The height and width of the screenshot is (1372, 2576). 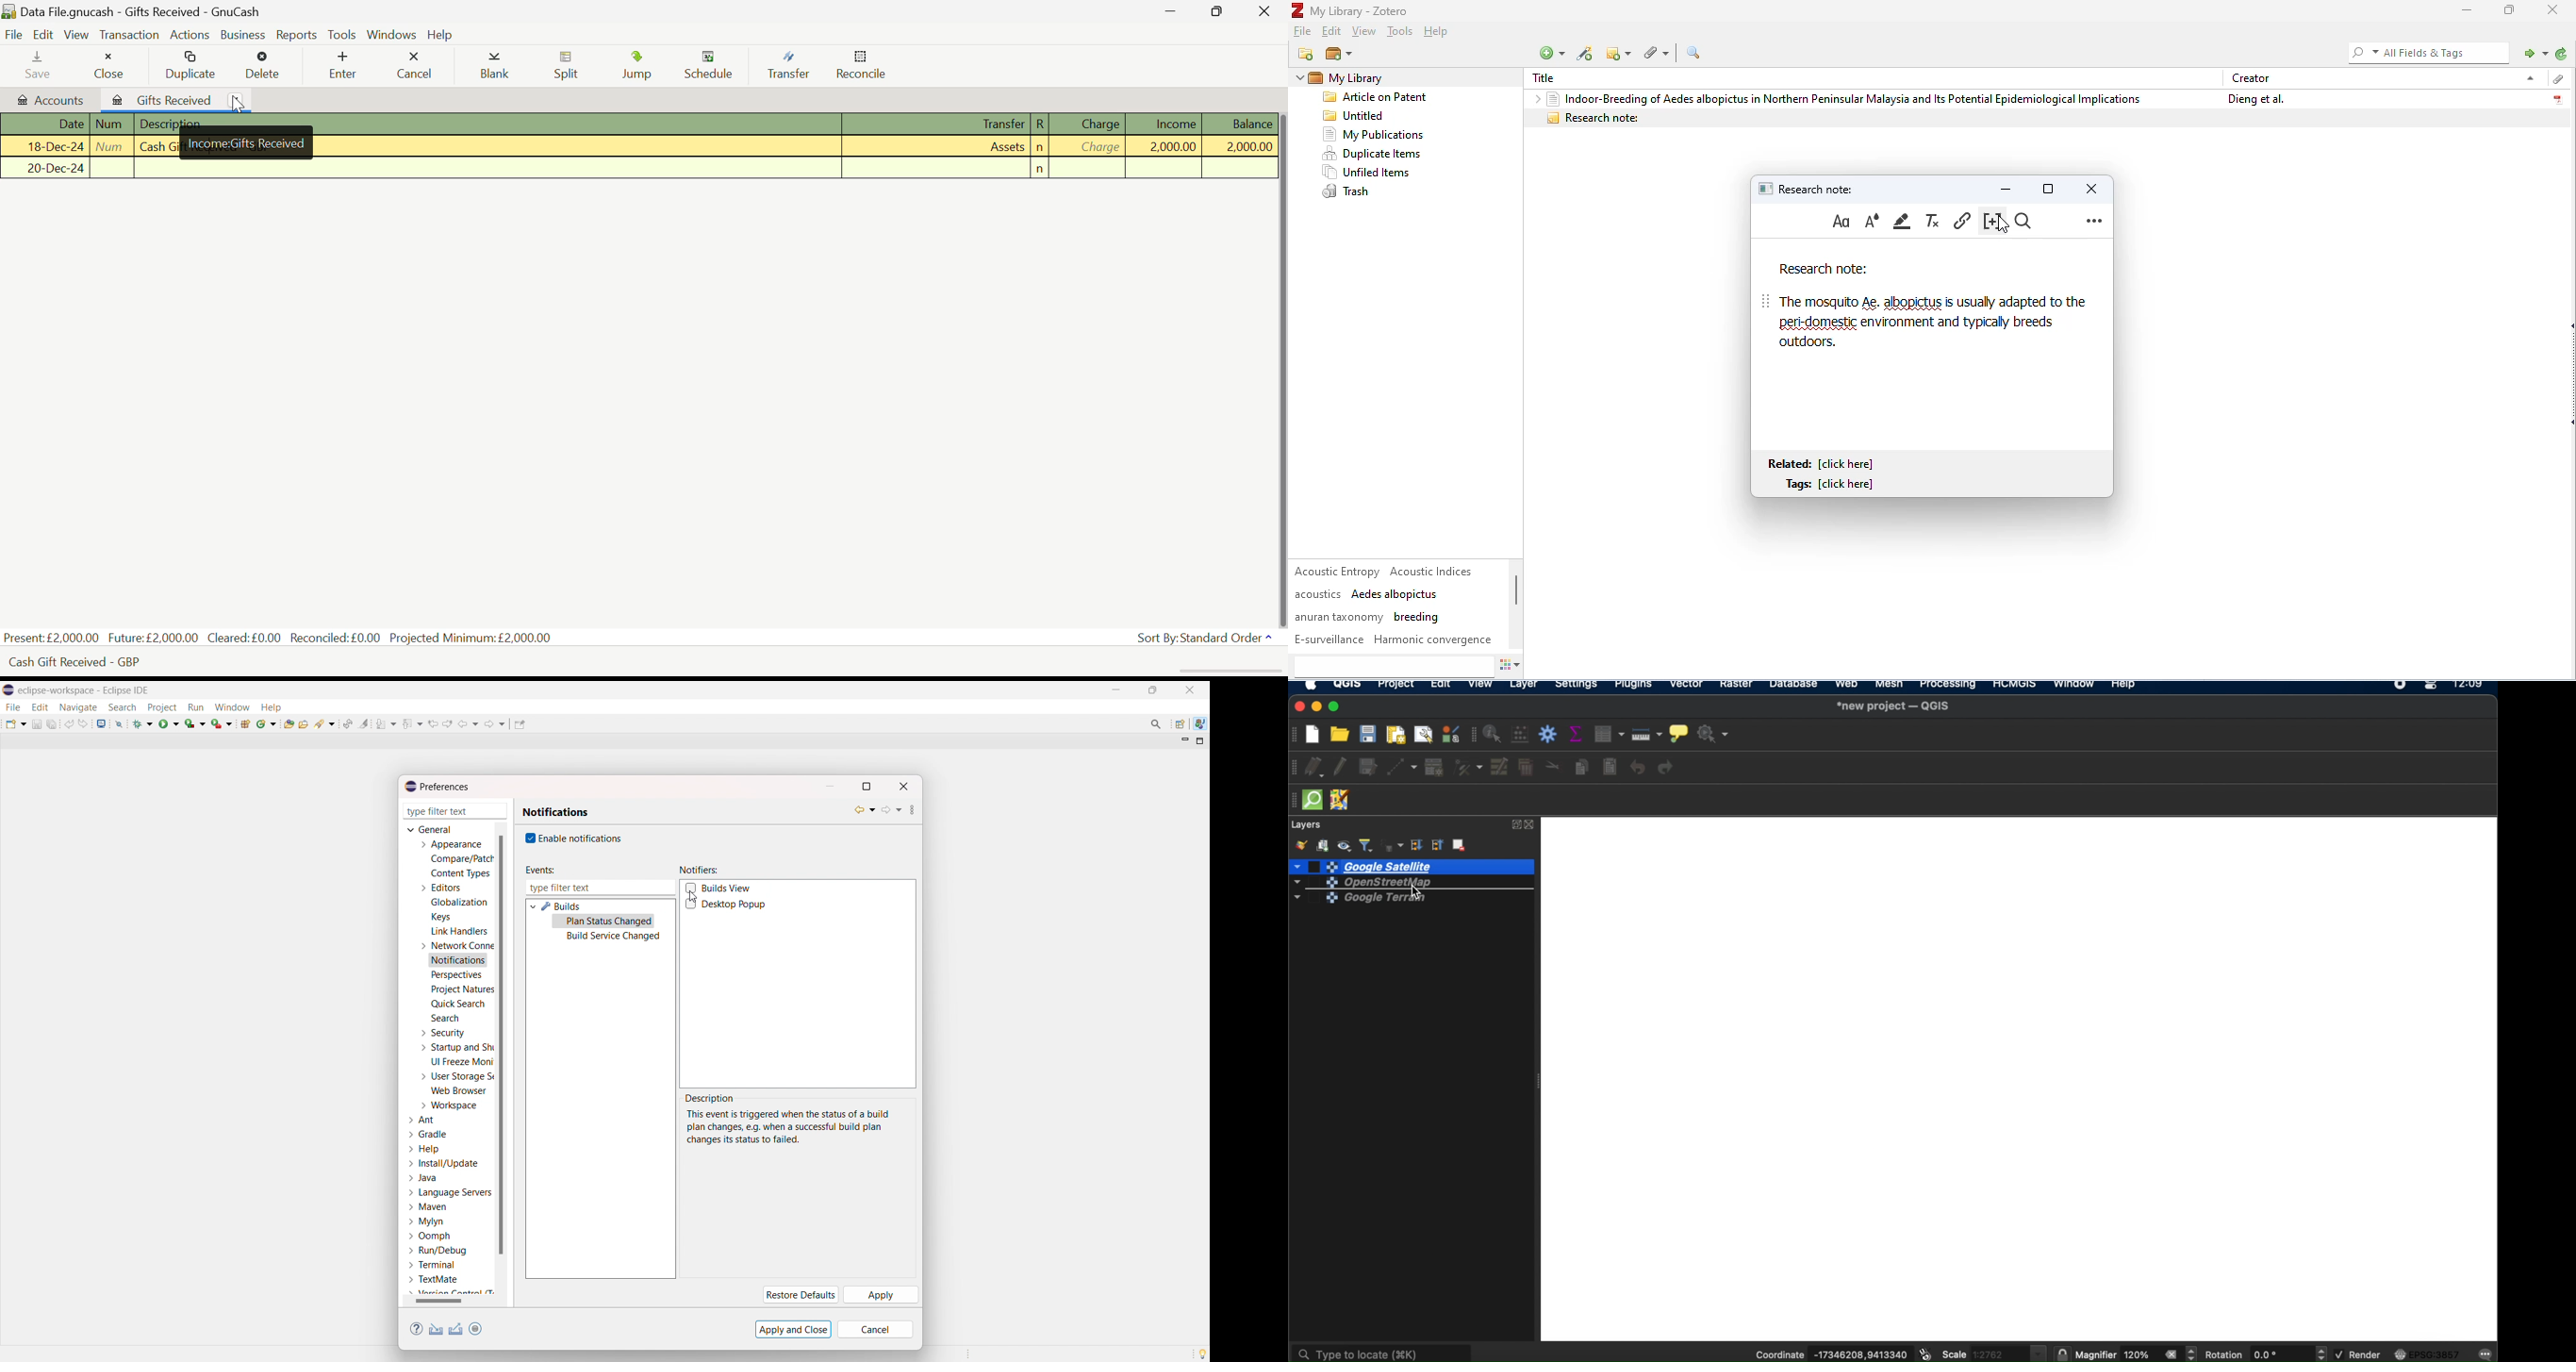 What do you see at coordinates (37, 724) in the screenshot?
I see `save` at bounding box center [37, 724].